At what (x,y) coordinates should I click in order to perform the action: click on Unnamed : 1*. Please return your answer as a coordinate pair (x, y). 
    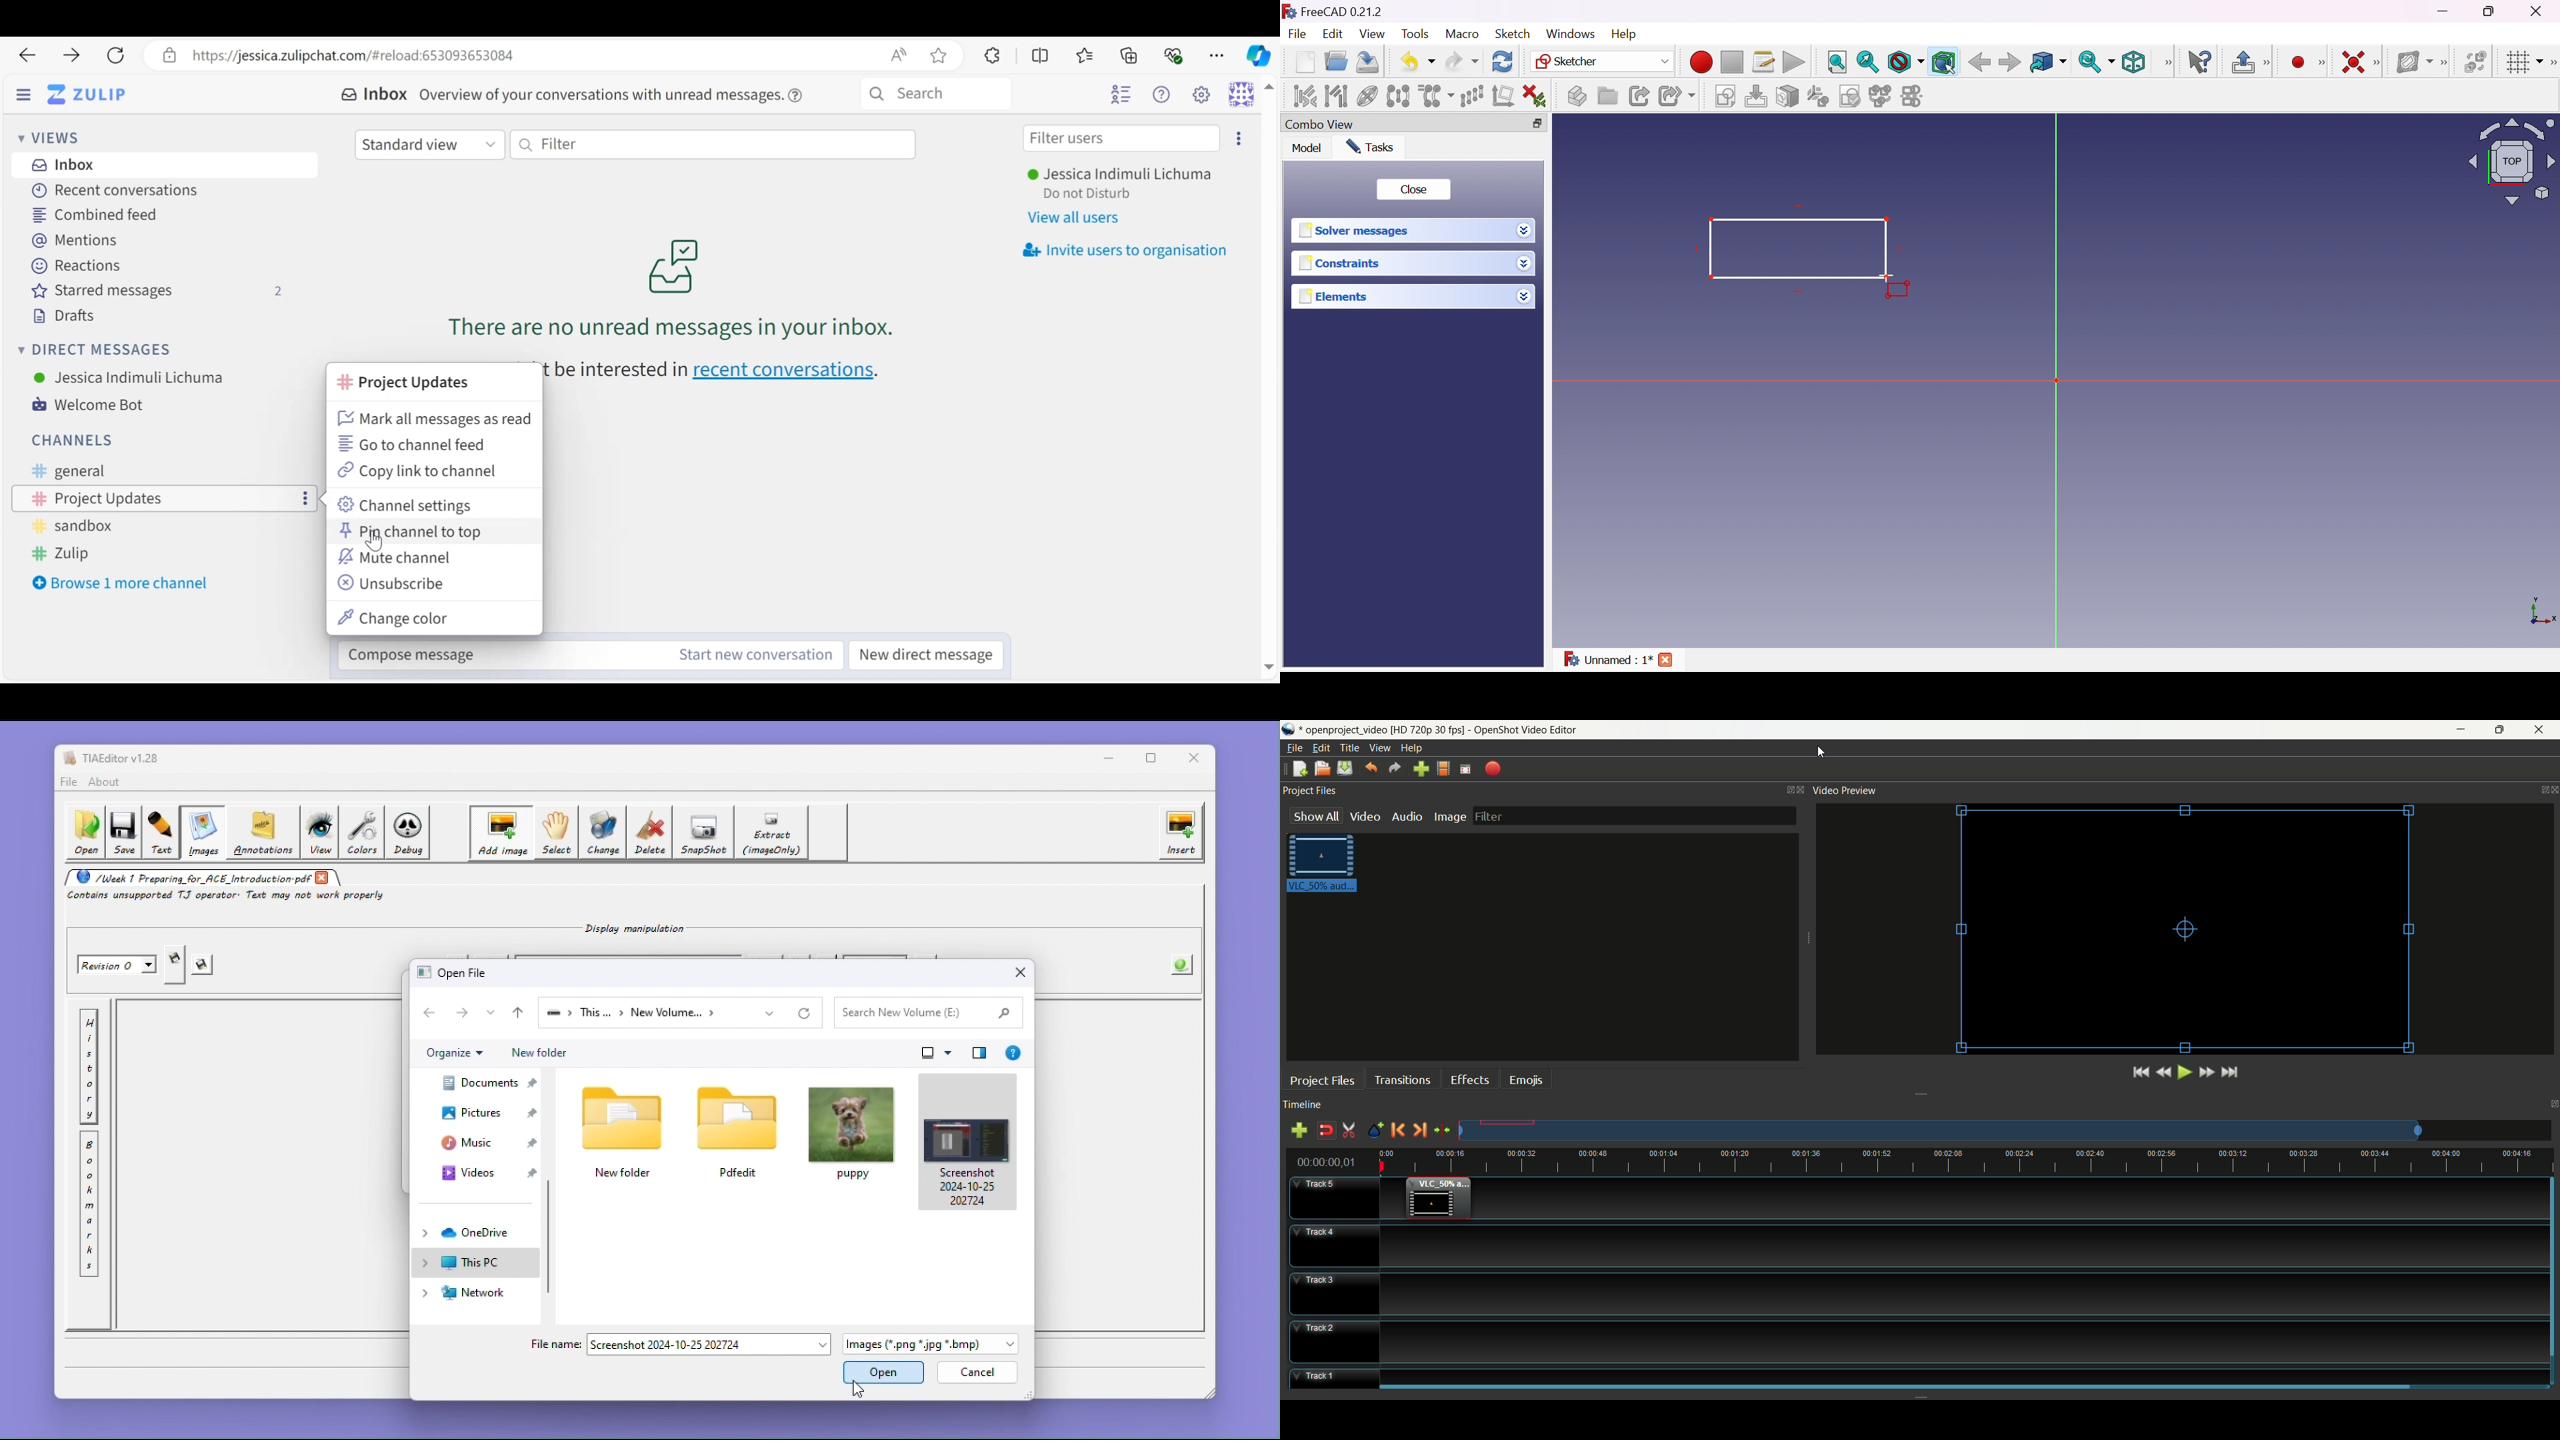
    Looking at the image, I should click on (1607, 659).